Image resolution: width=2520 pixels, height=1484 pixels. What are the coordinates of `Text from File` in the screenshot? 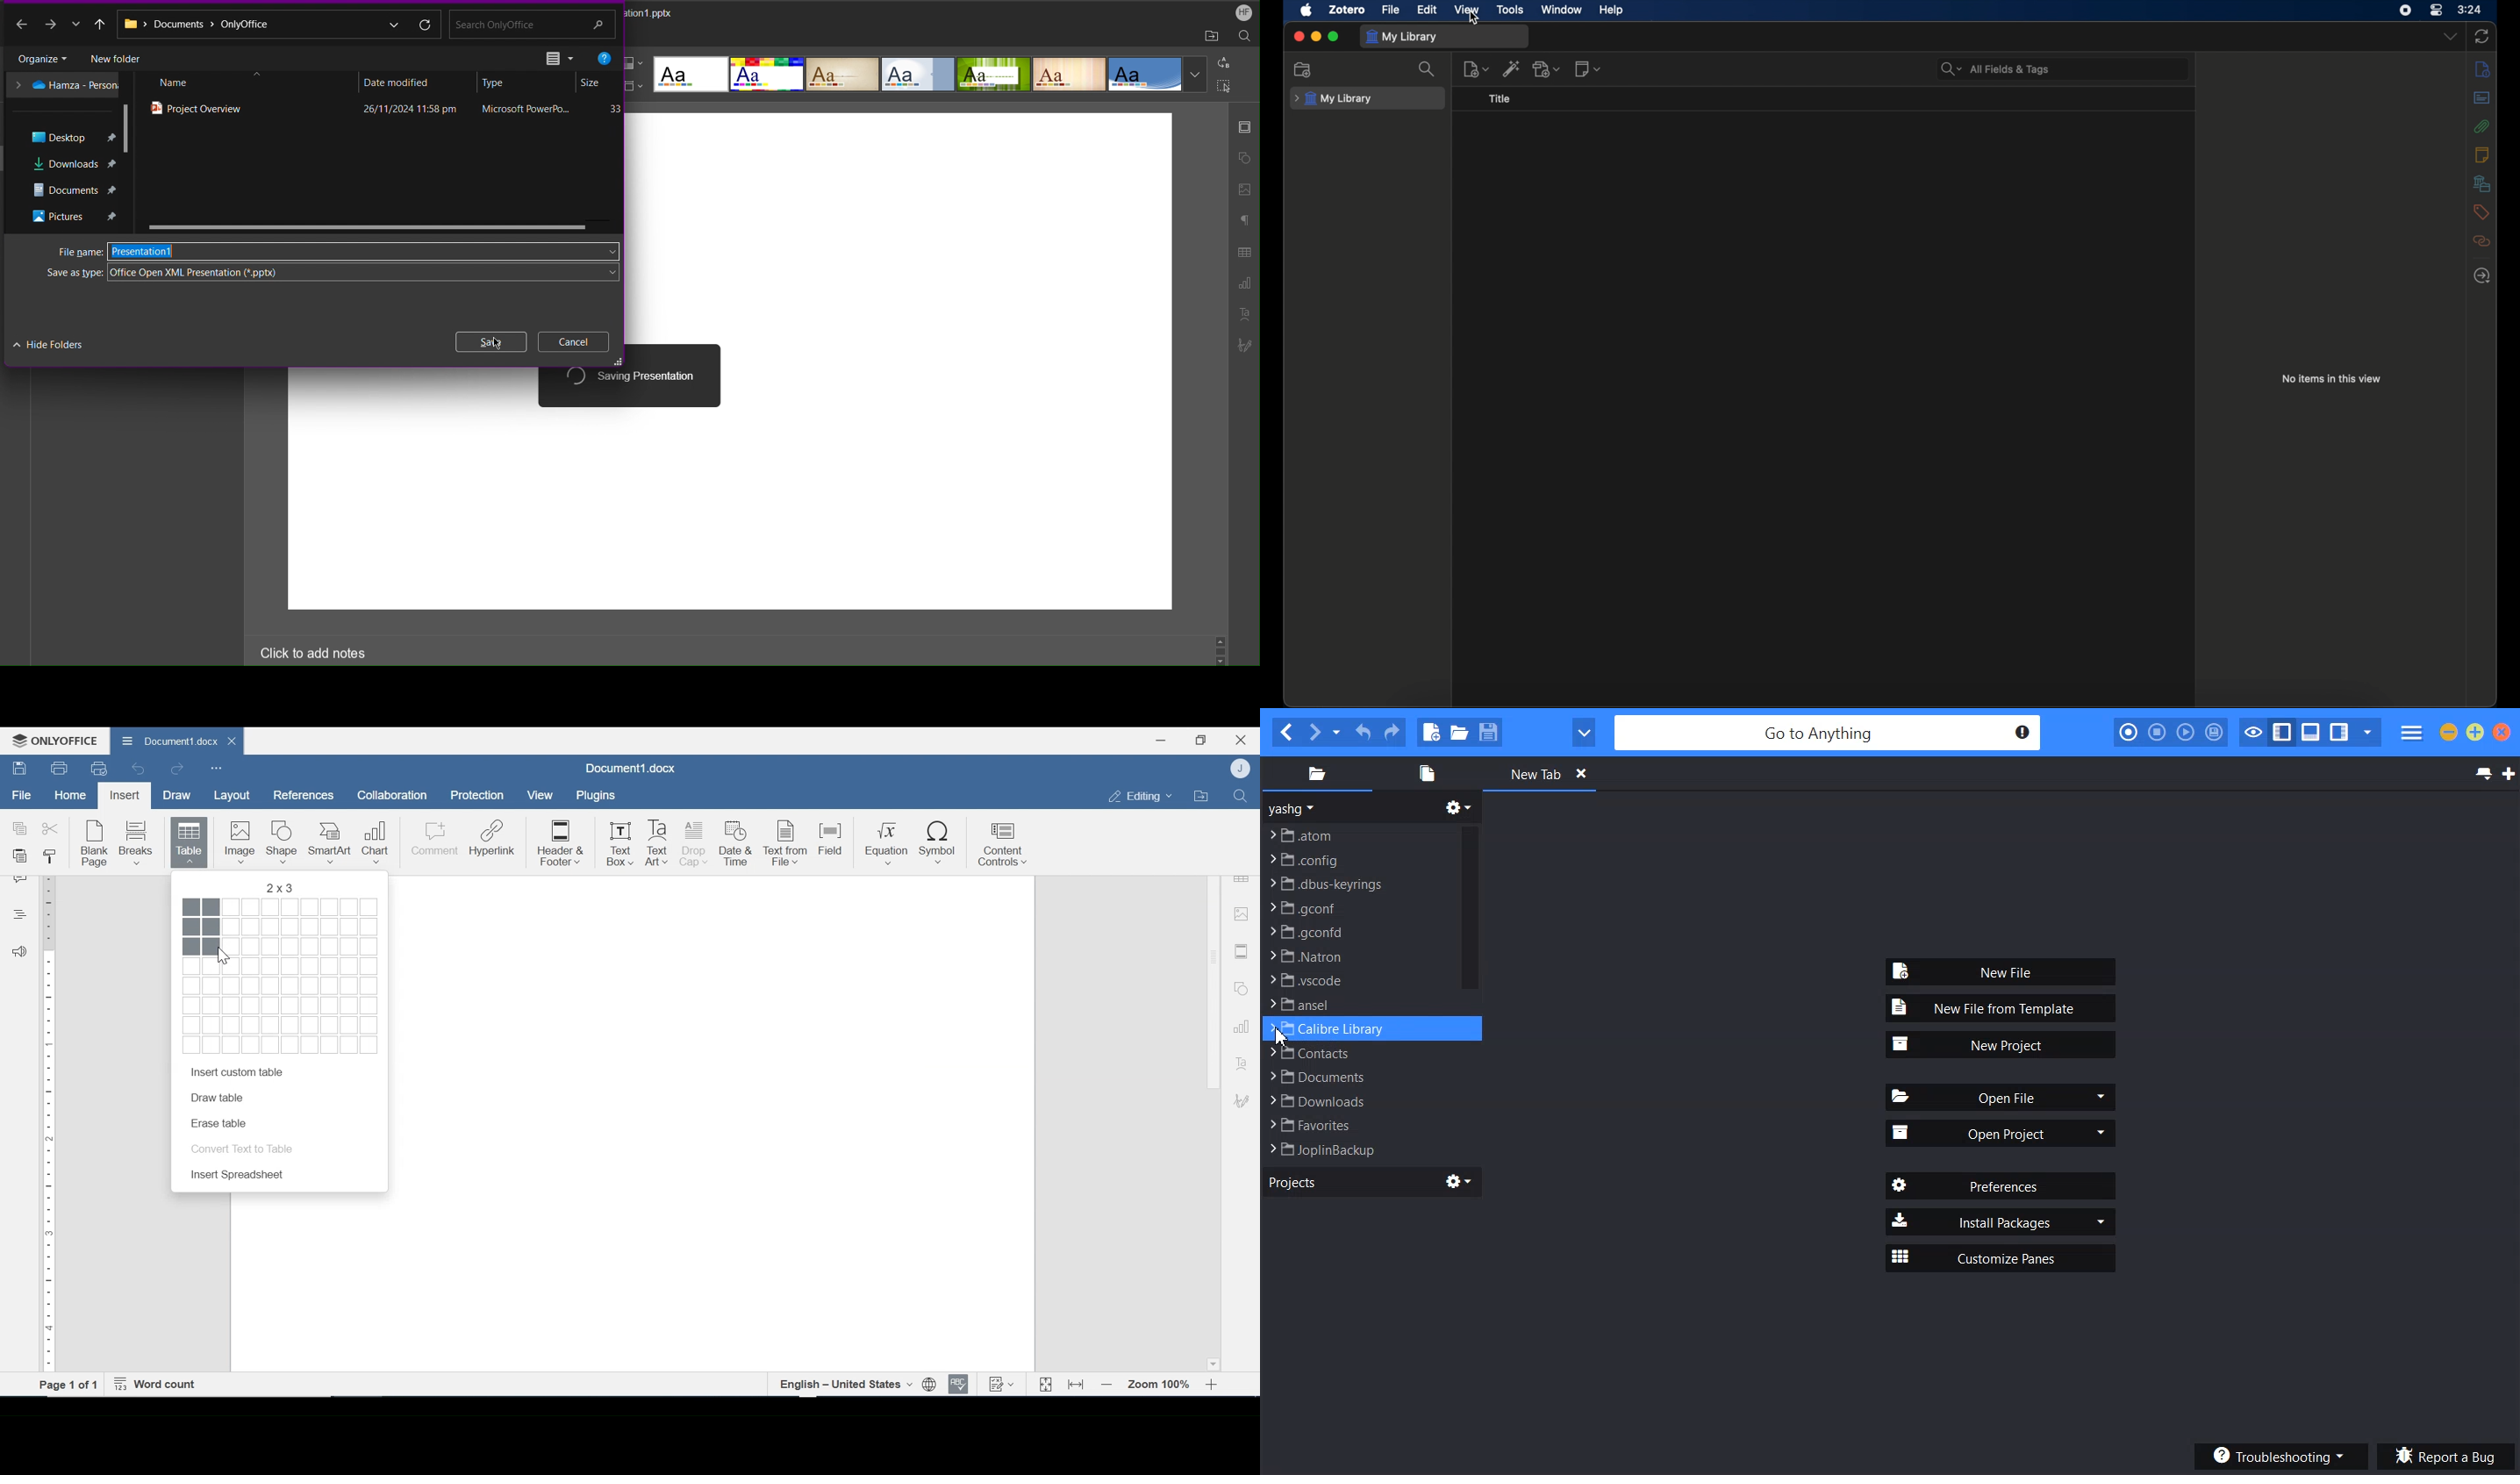 It's located at (787, 843).